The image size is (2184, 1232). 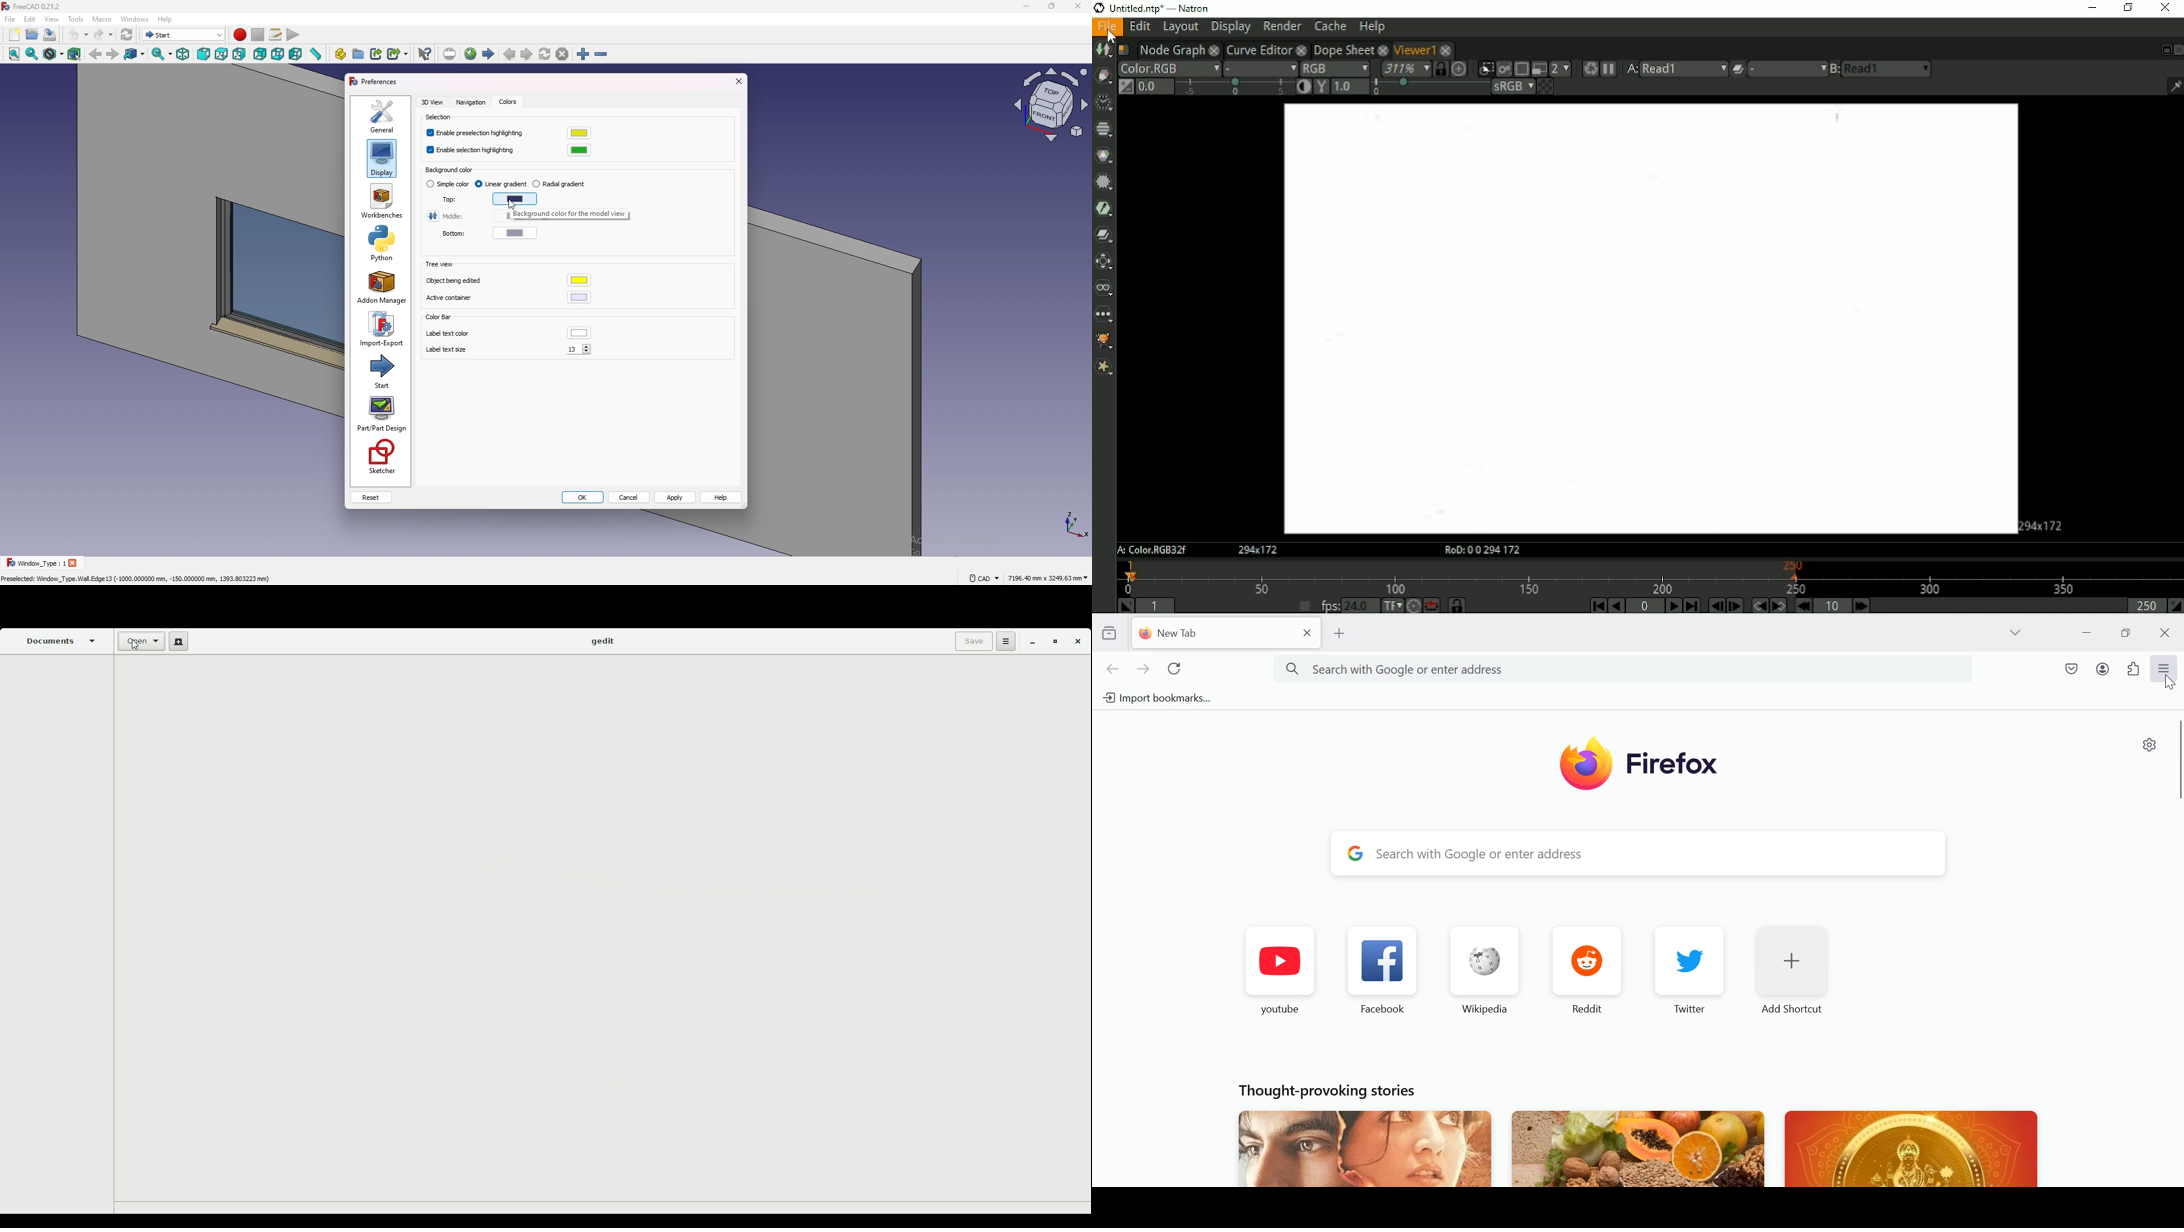 What do you see at coordinates (1647, 578) in the screenshot?
I see `Timeline` at bounding box center [1647, 578].